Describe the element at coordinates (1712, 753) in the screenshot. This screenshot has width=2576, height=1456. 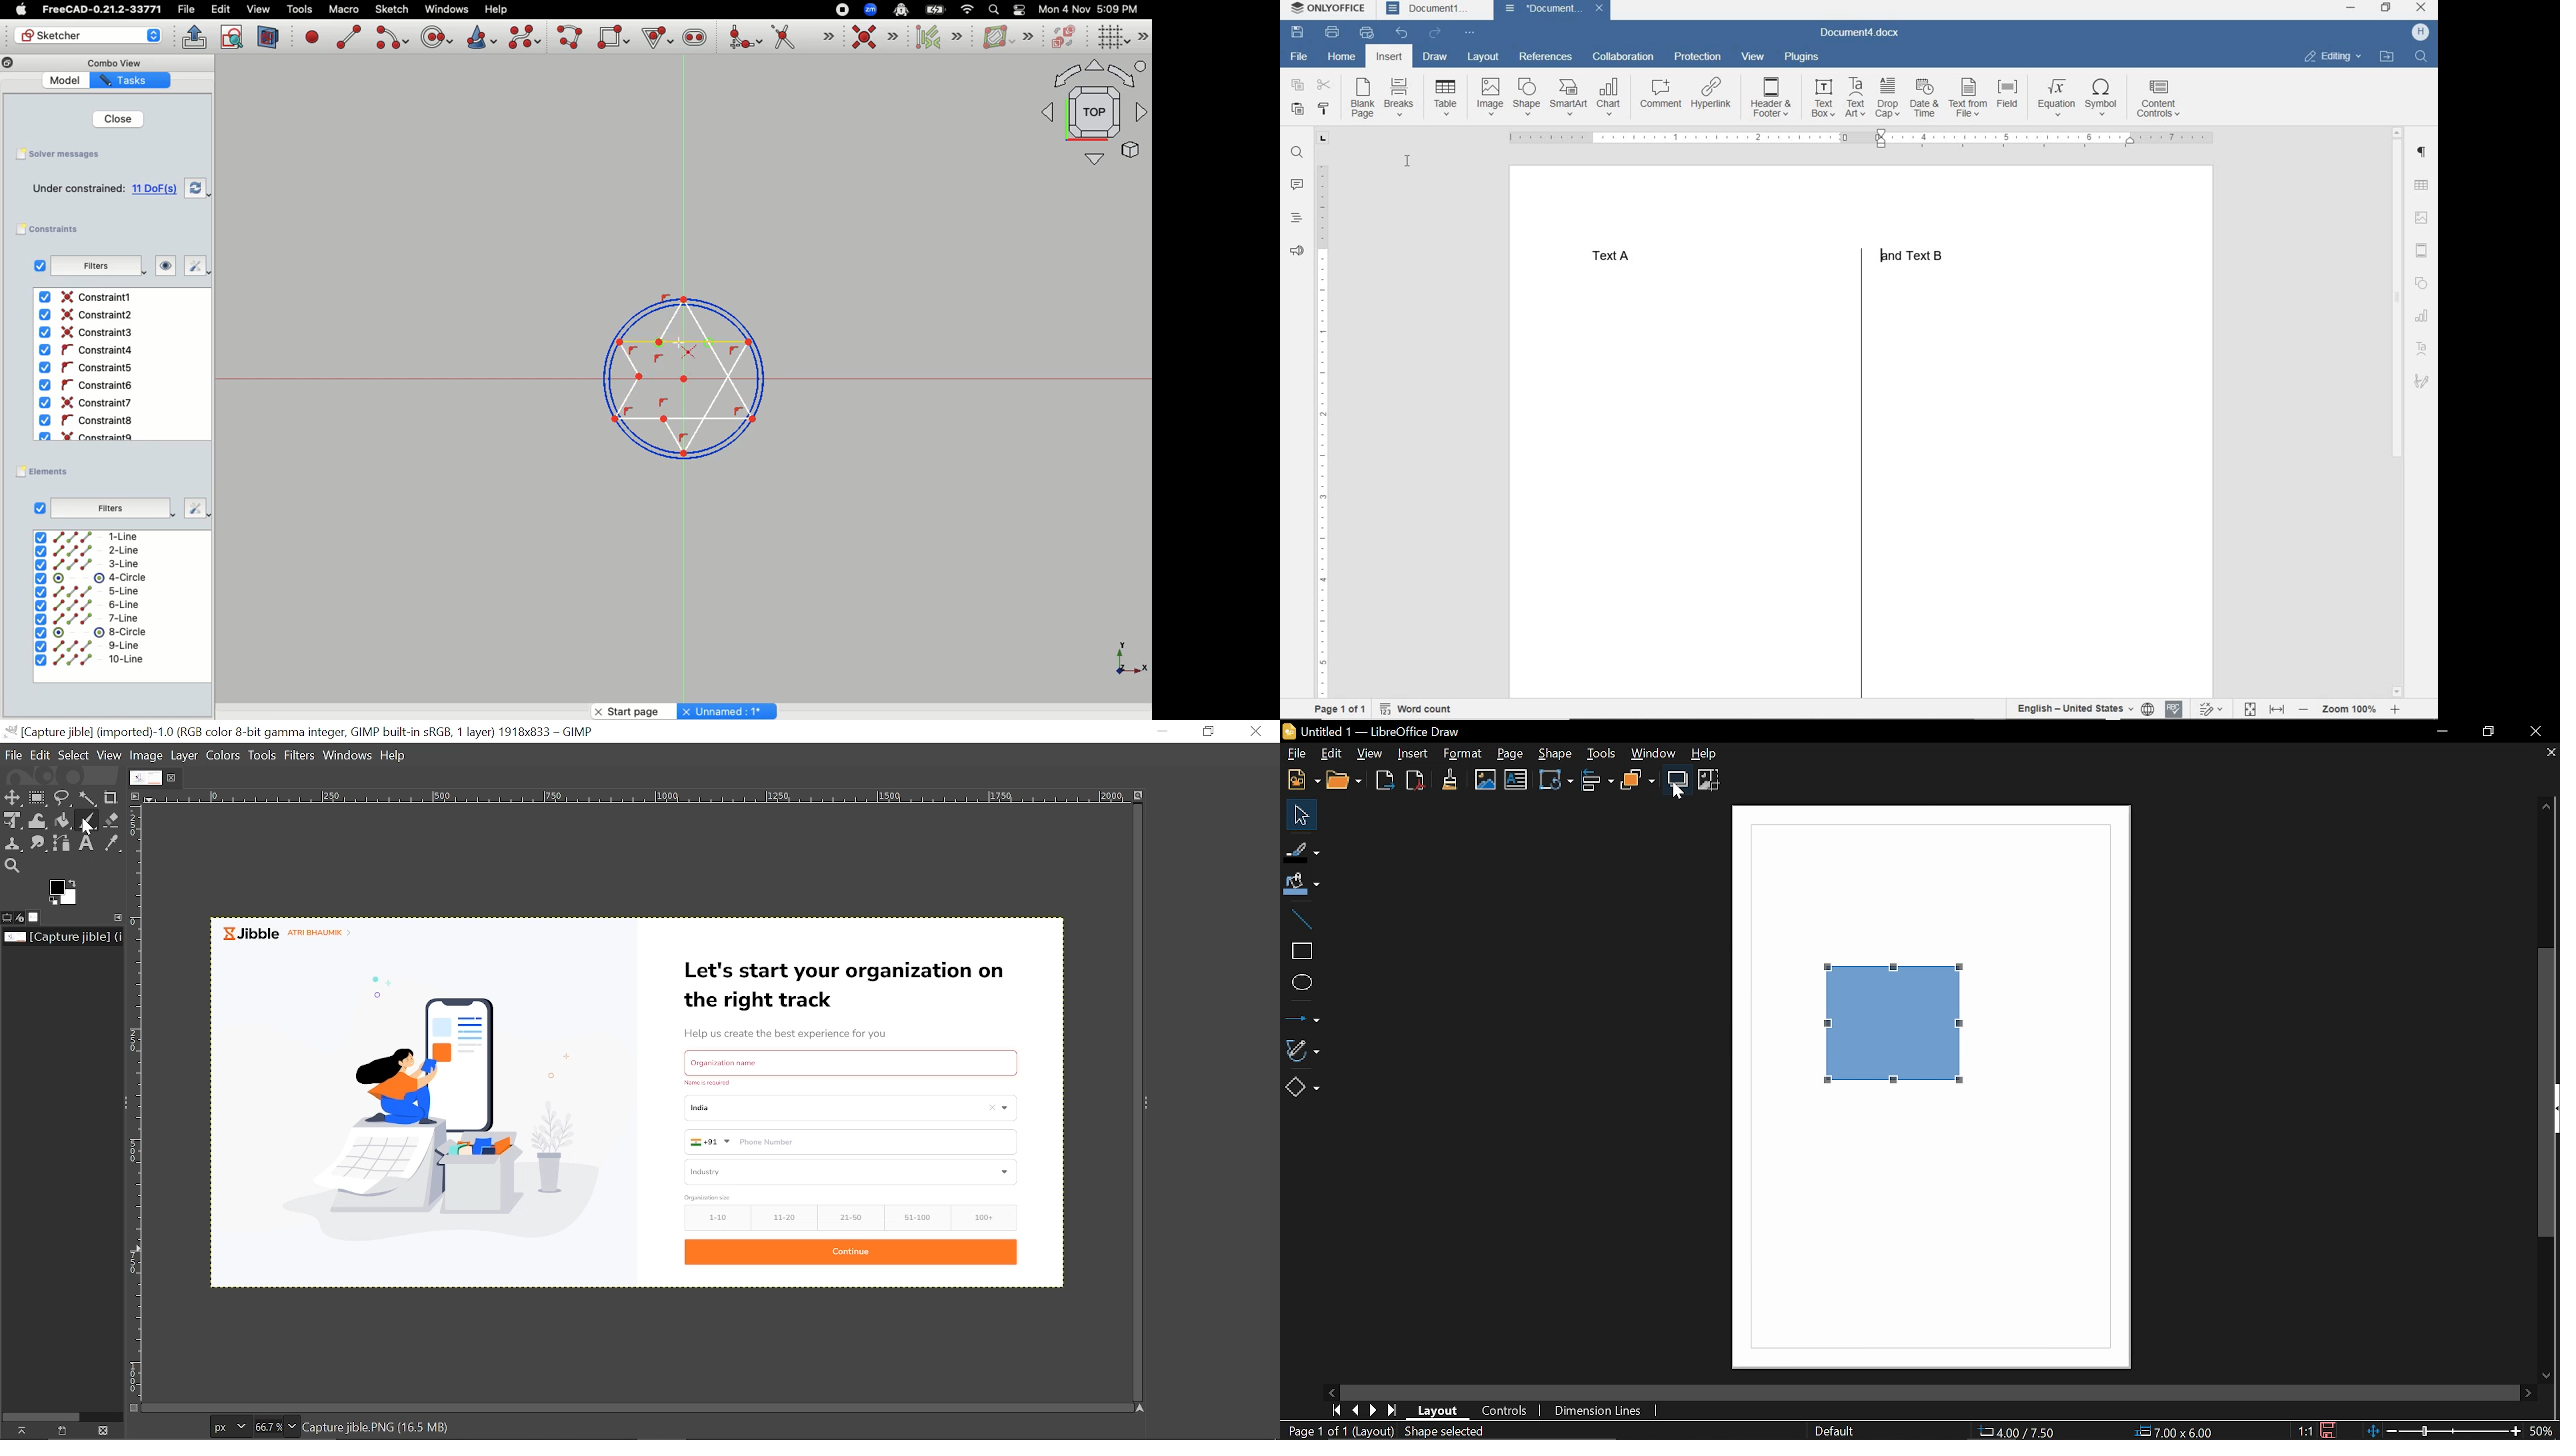
I see `Help` at that location.